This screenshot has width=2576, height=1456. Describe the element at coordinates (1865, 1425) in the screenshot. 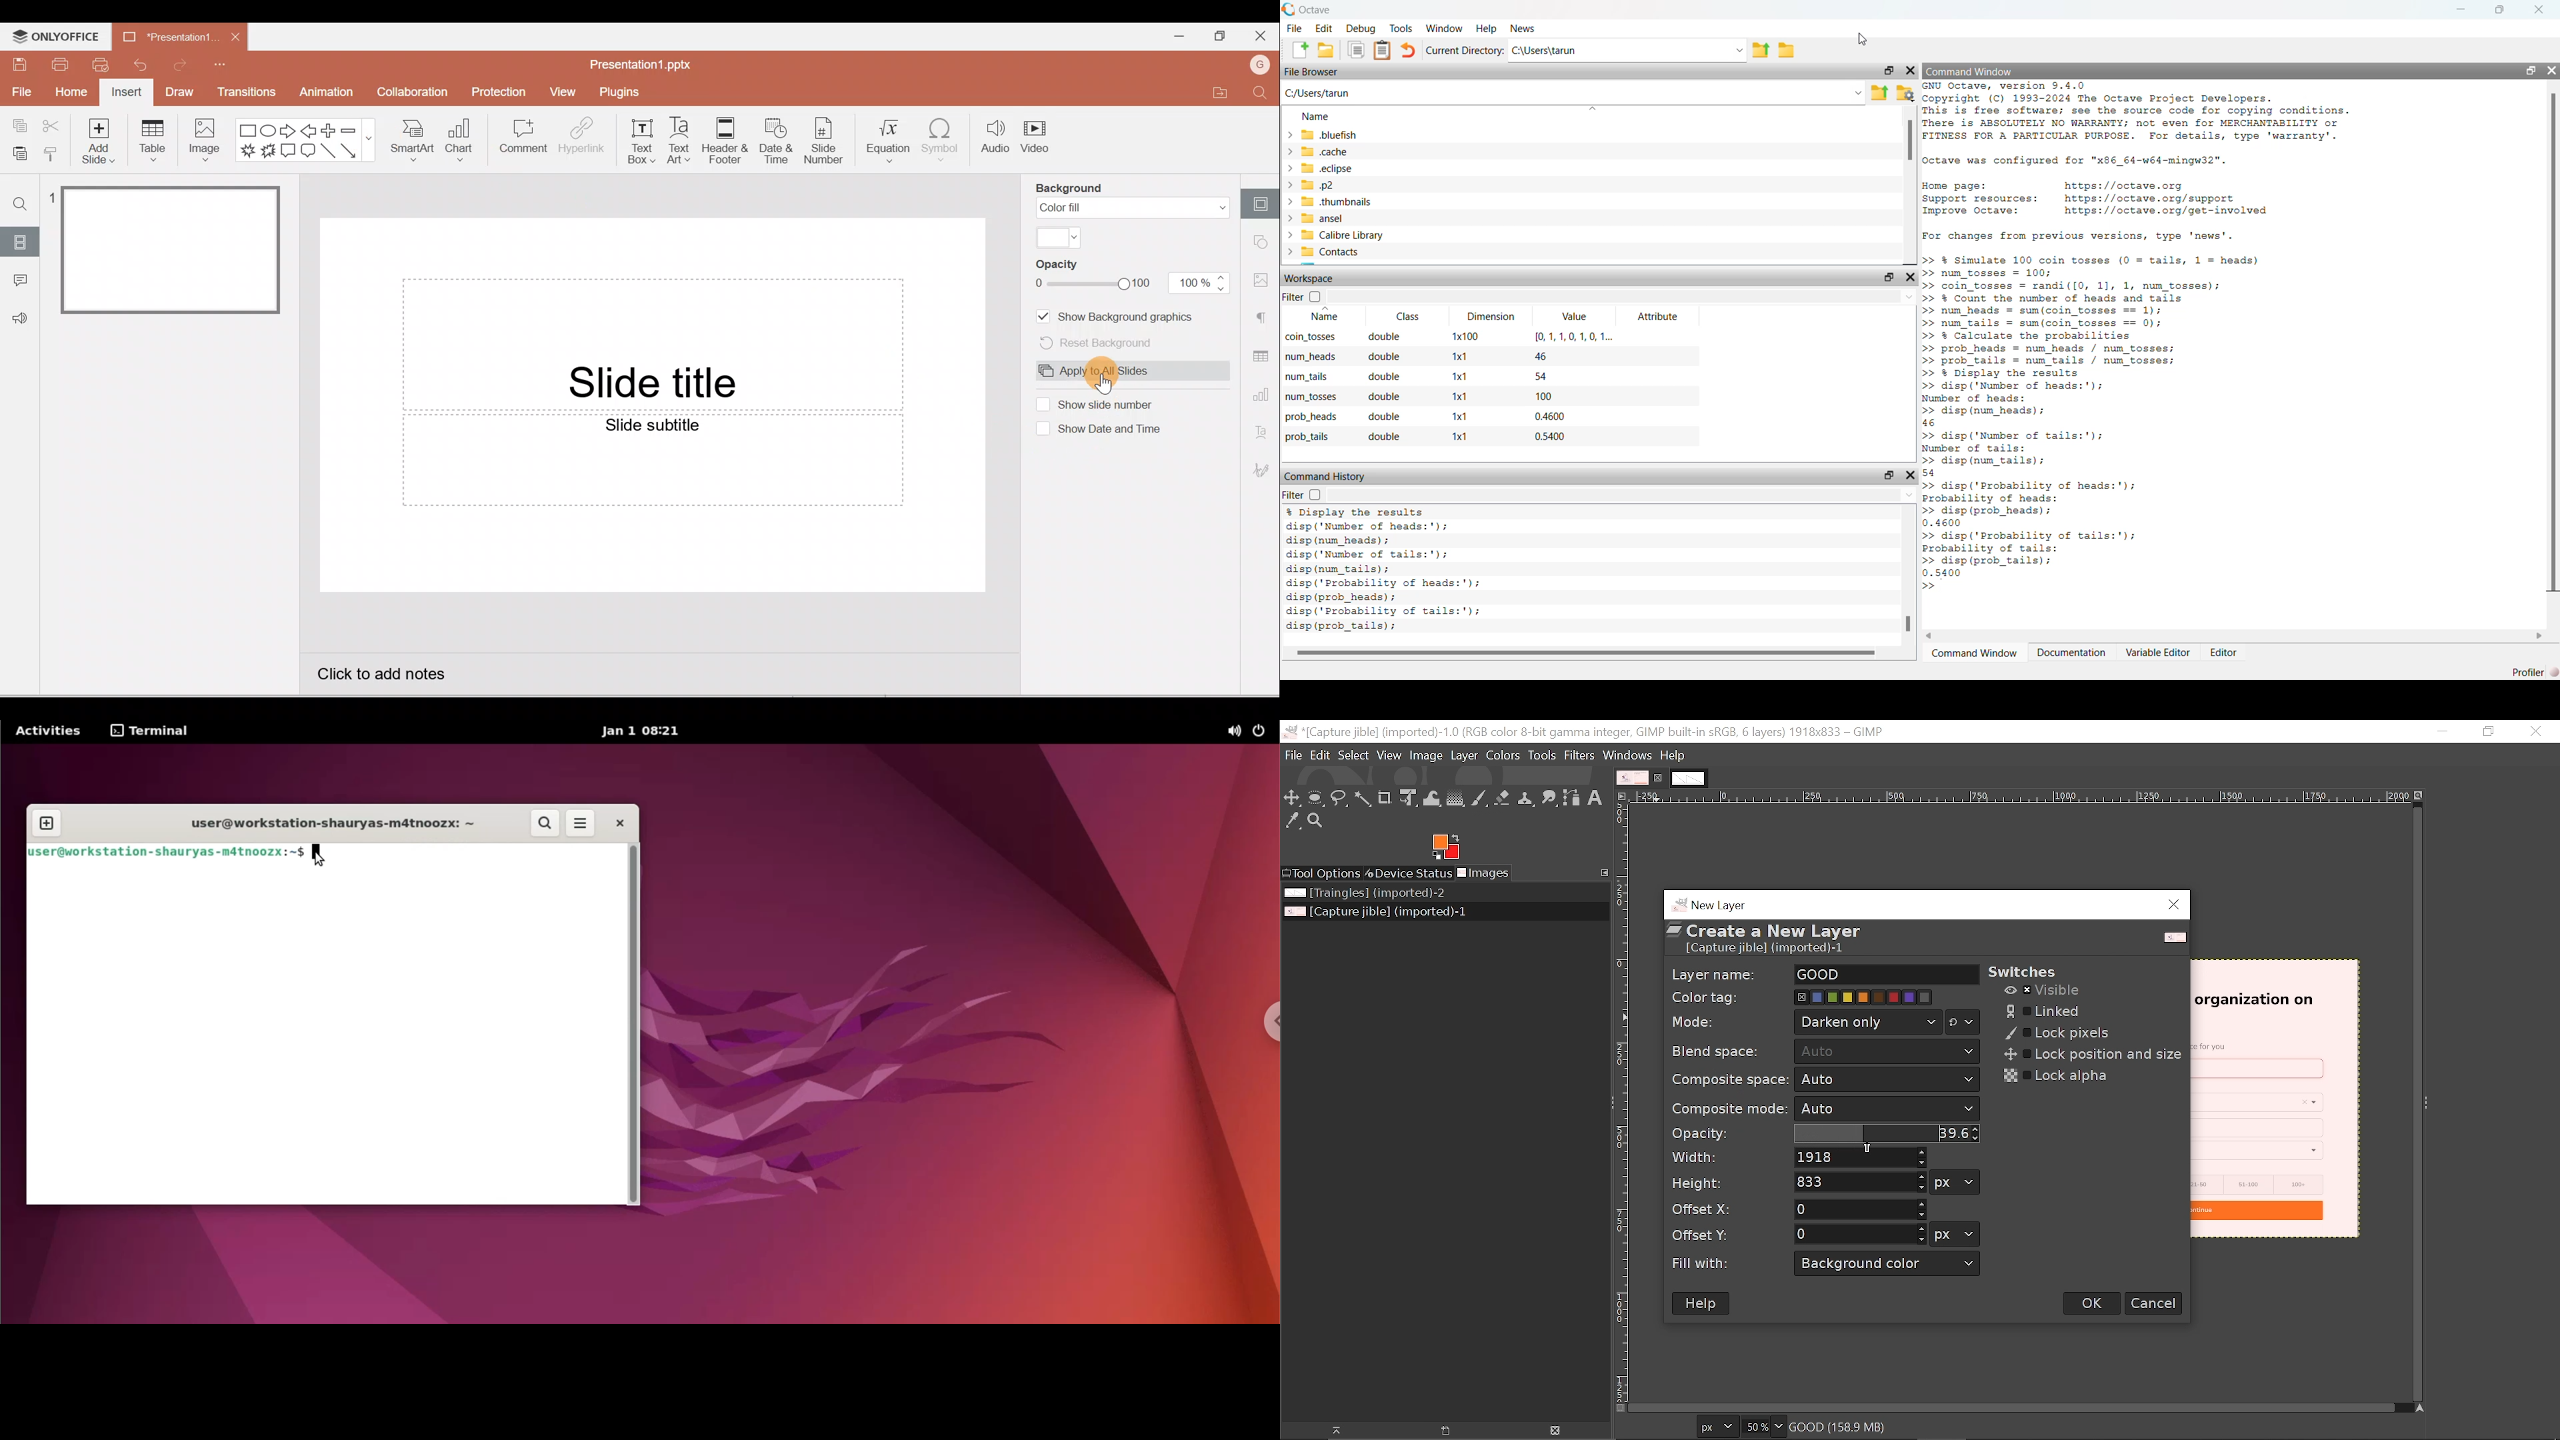

I see `good (158.9MB)` at that location.